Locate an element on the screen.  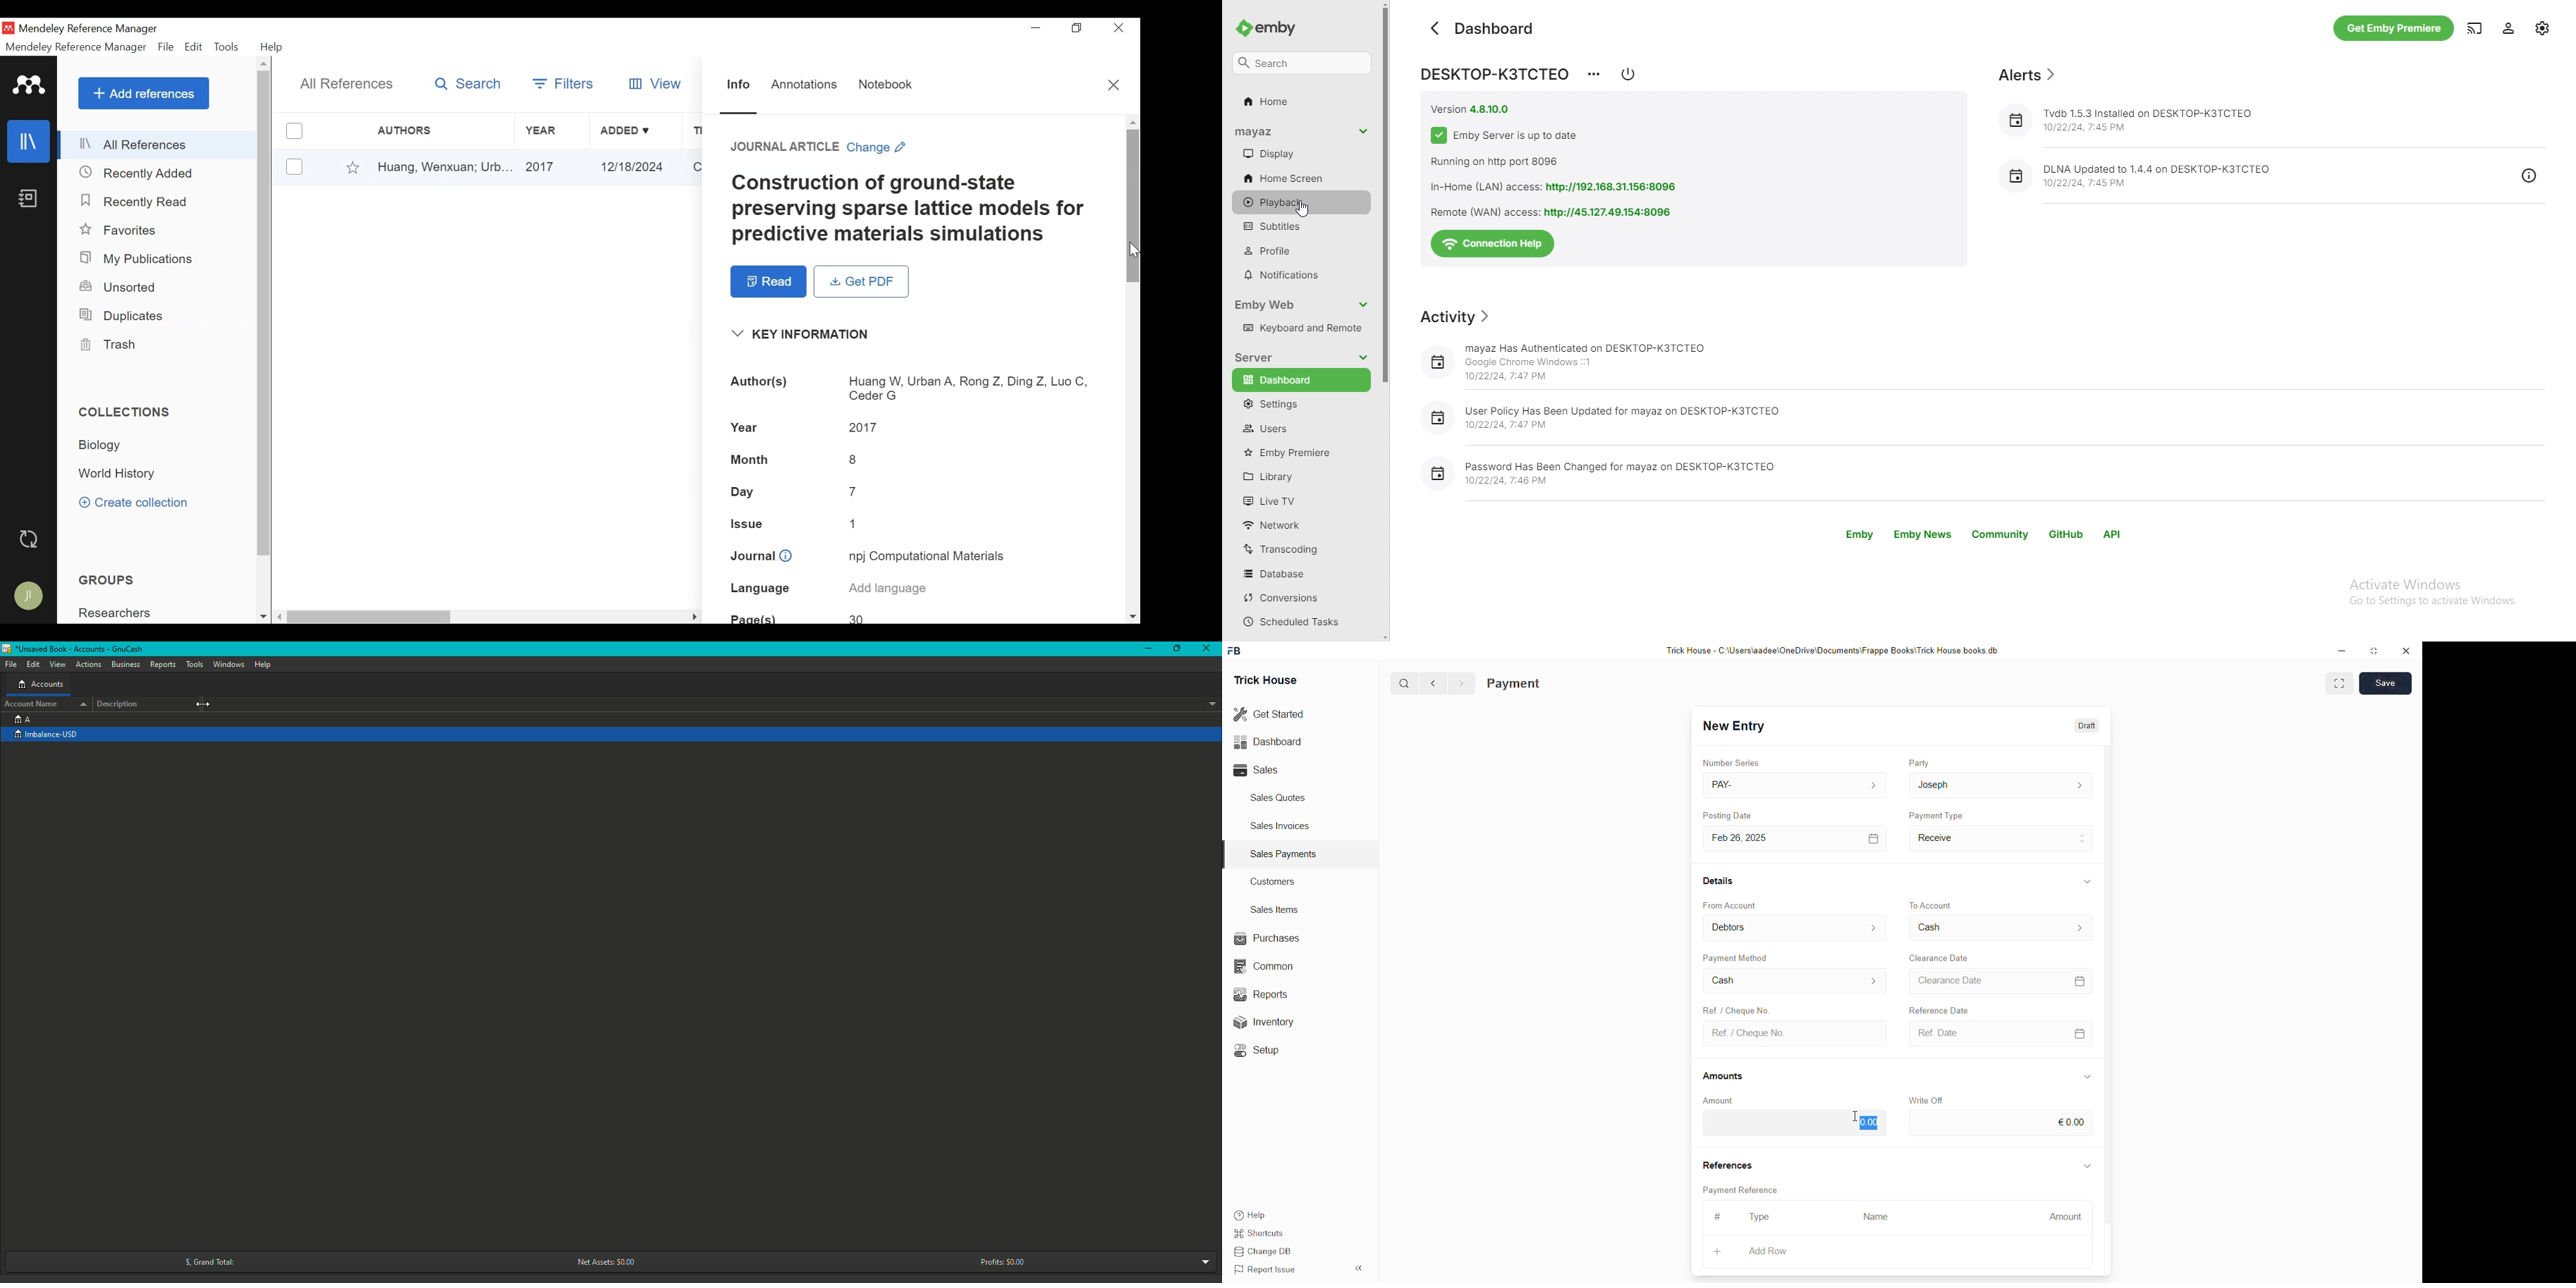
profiles is located at coordinates (1298, 250).